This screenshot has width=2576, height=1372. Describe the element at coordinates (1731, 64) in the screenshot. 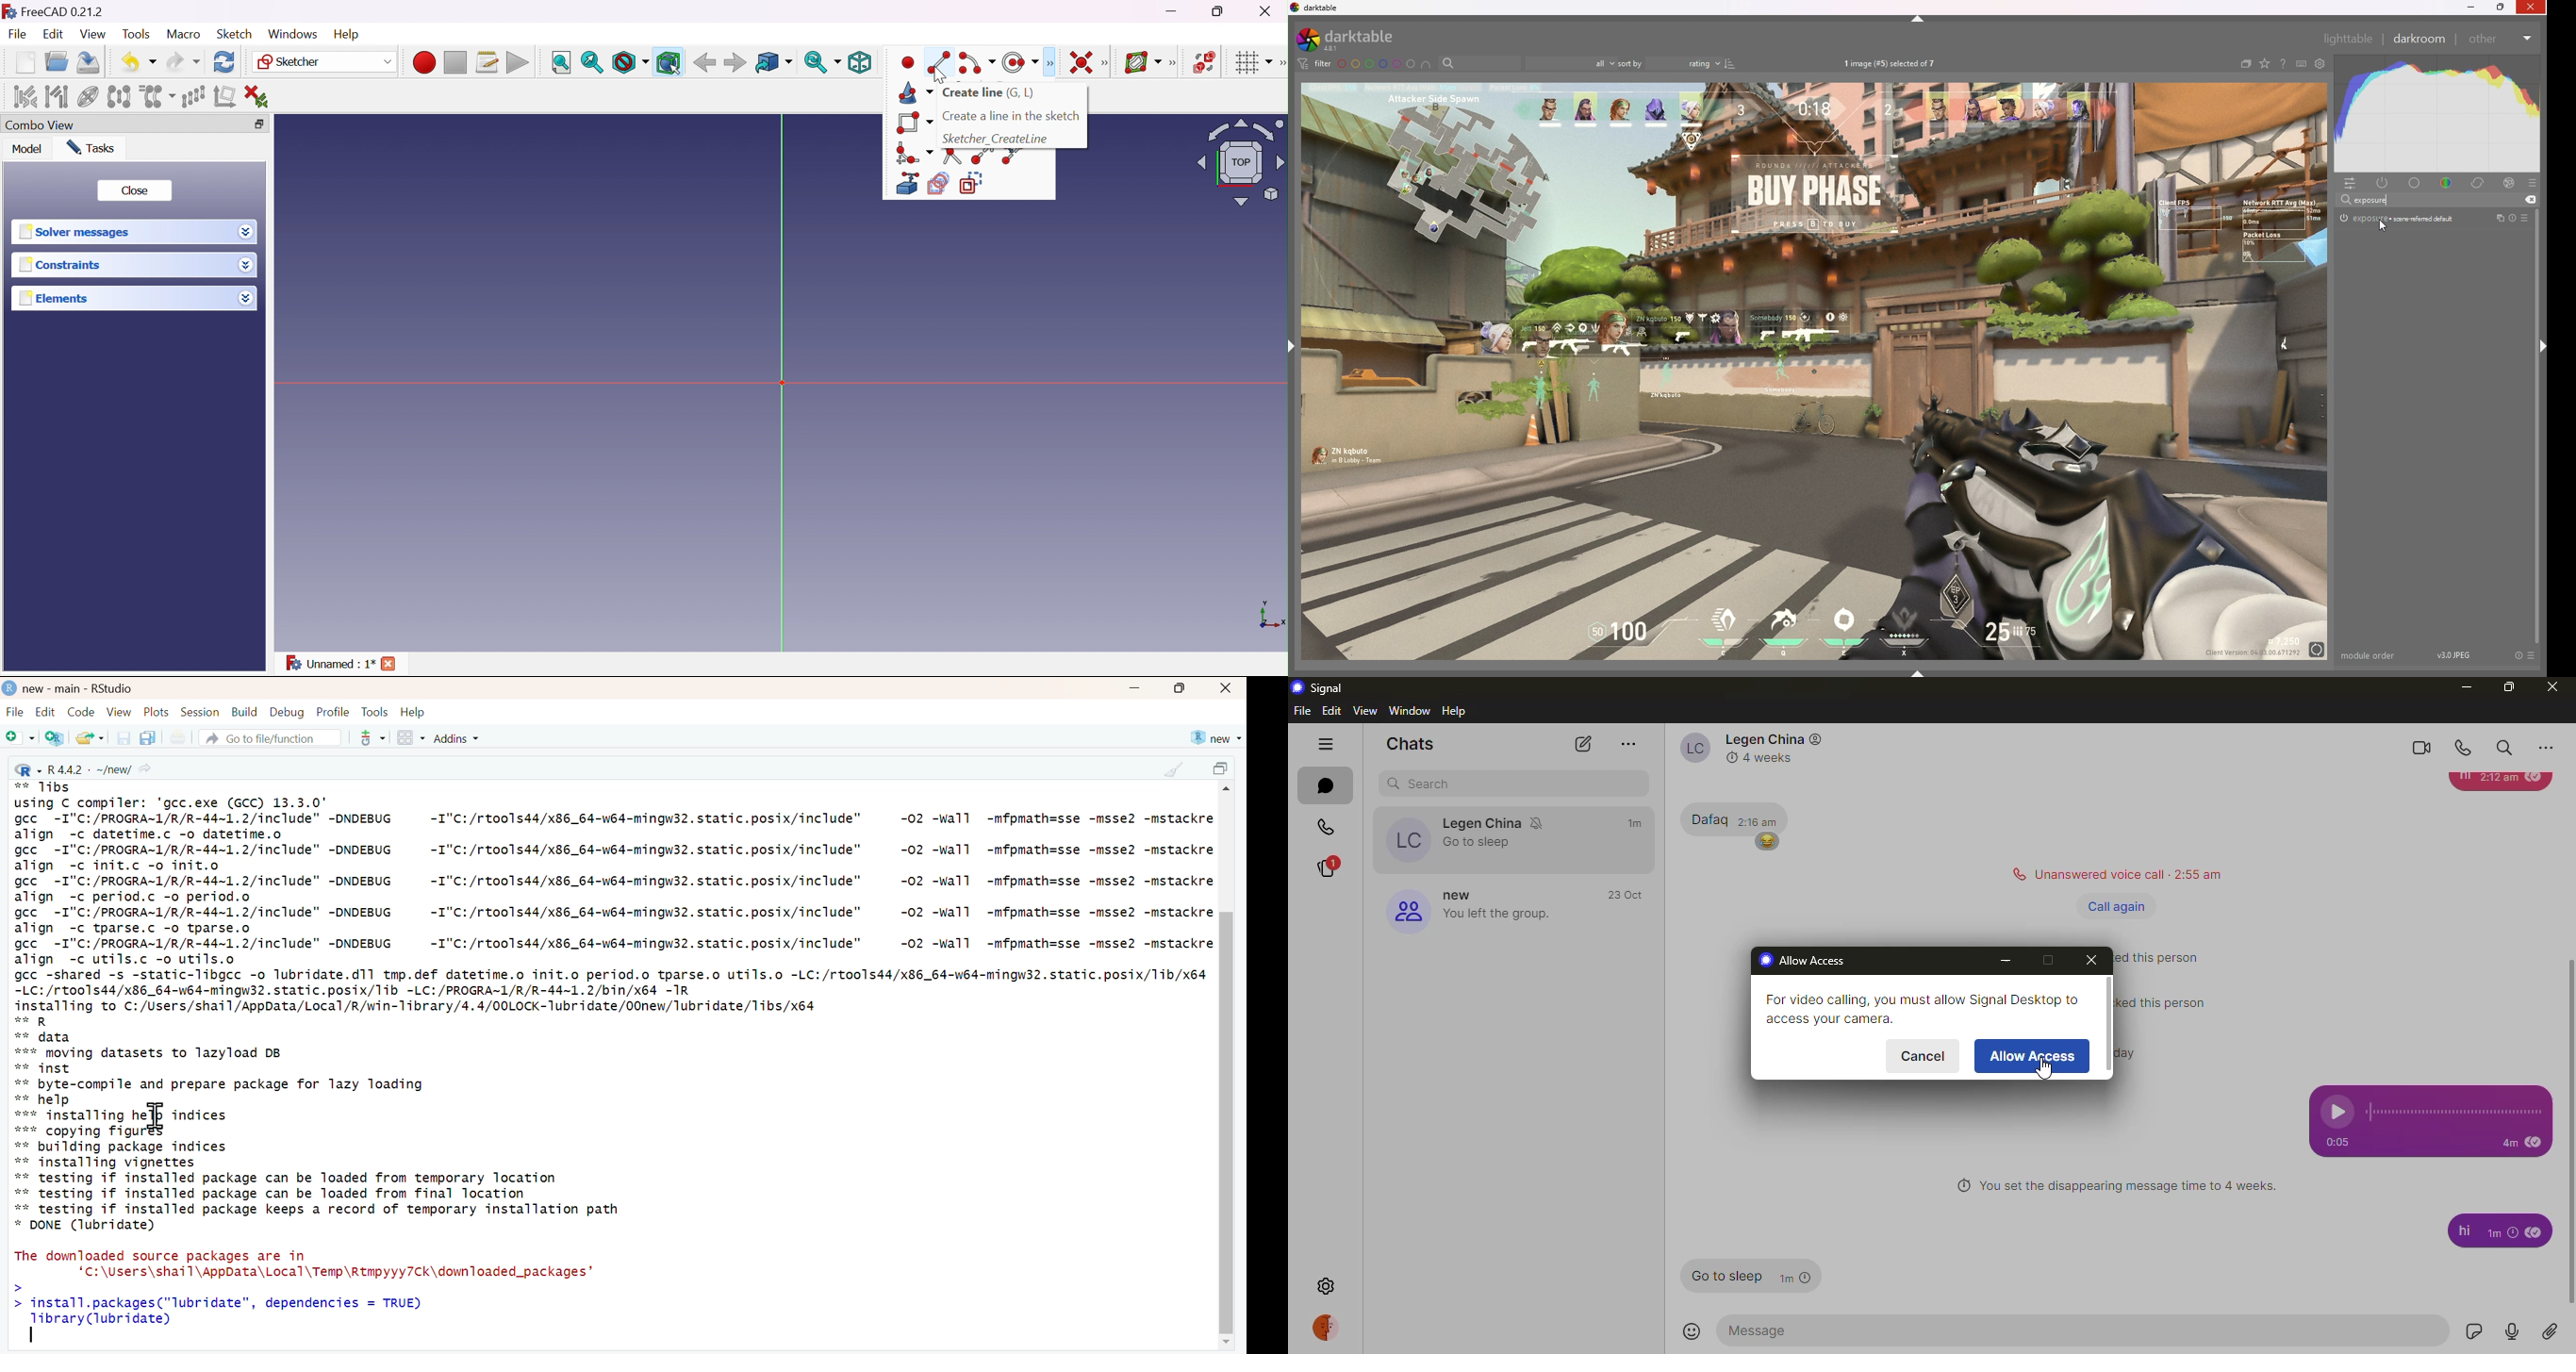

I see `reverse sort` at that location.